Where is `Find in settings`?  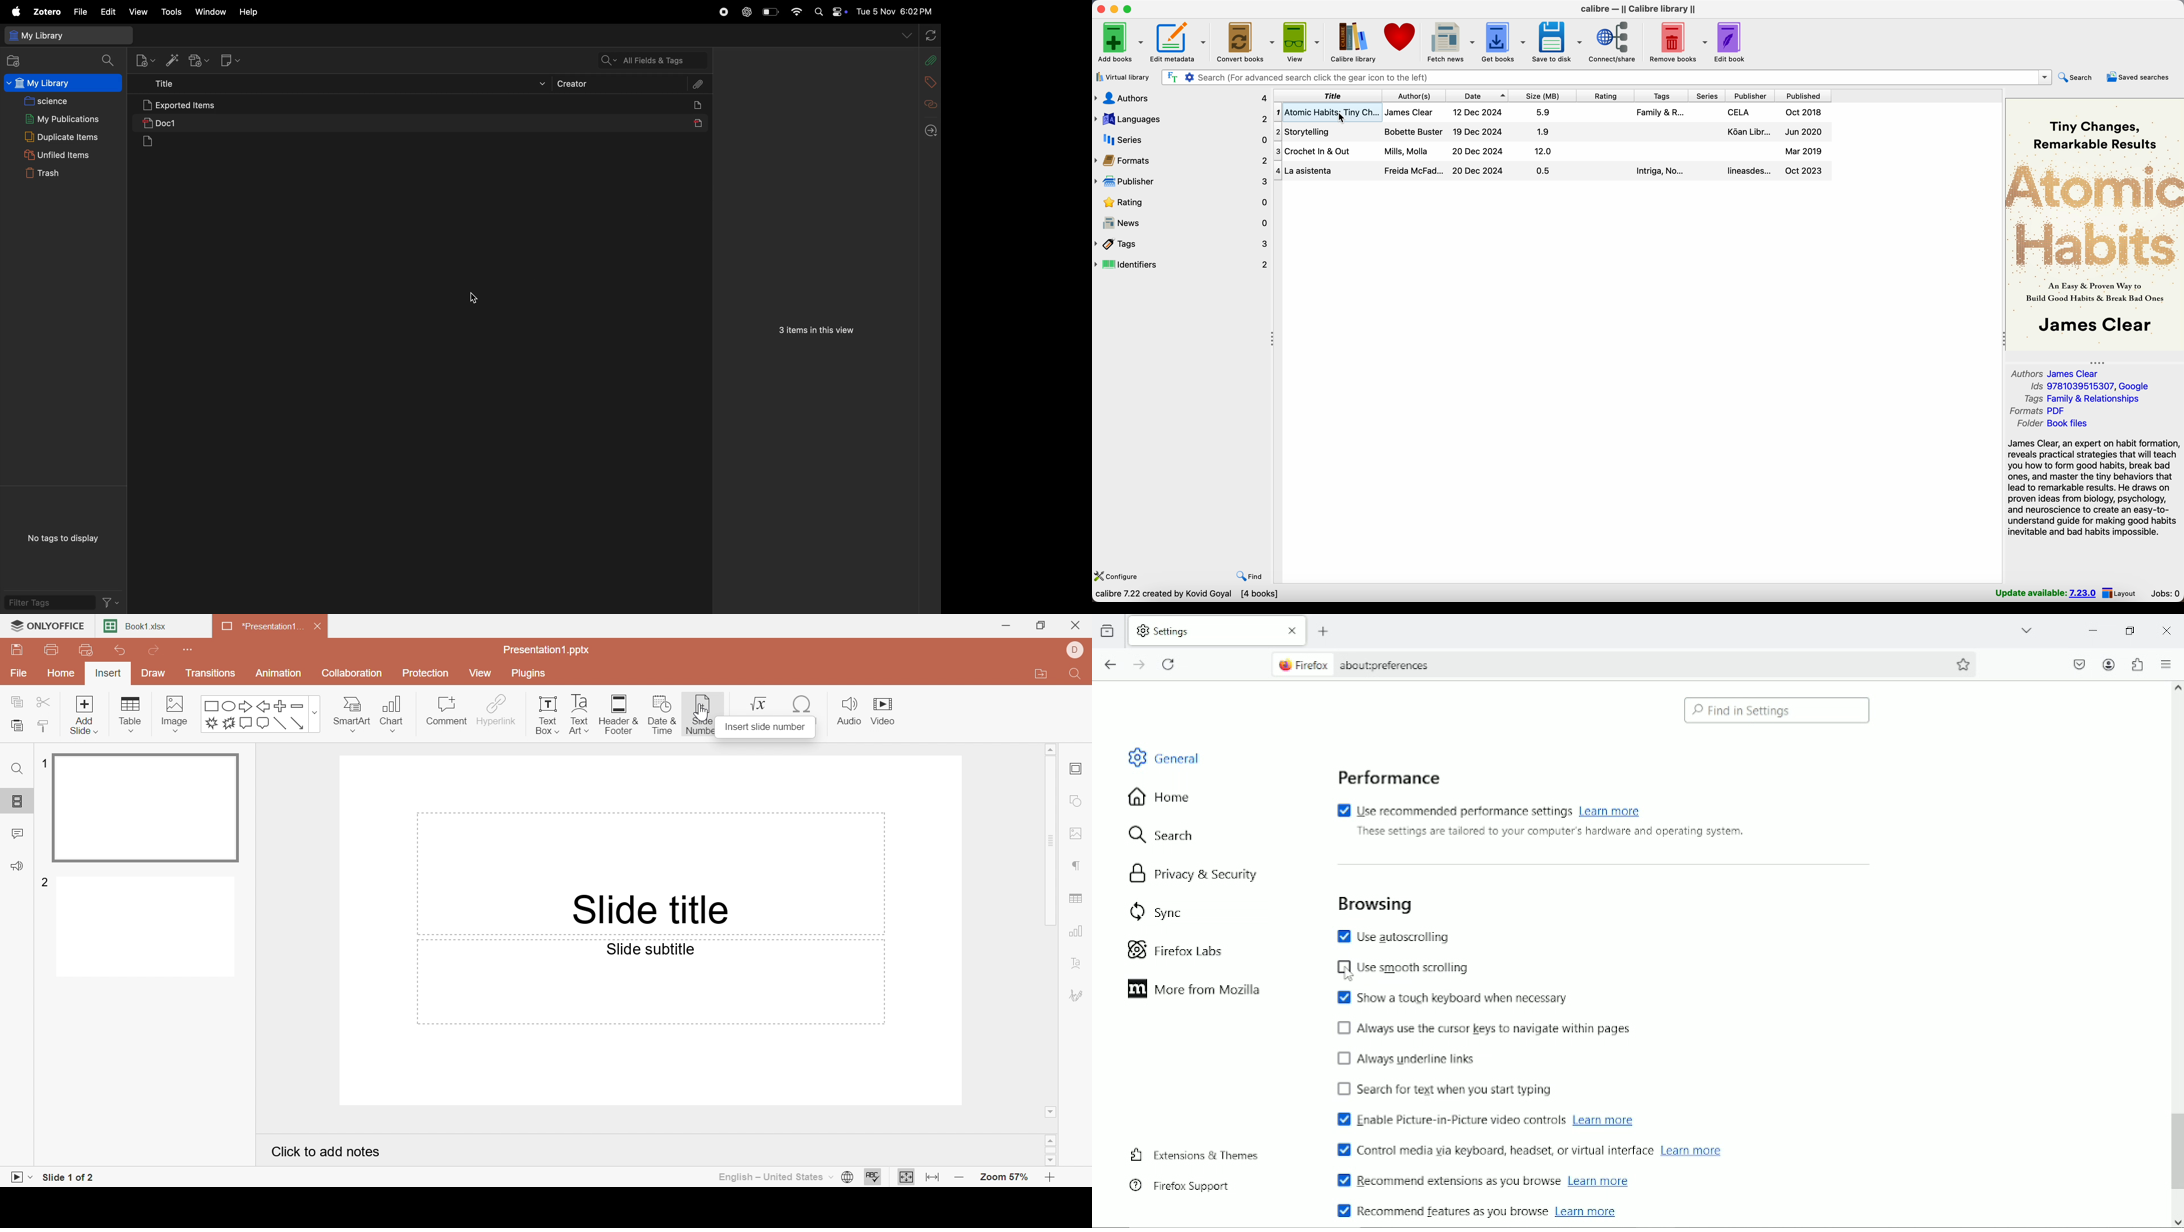 Find in settings is located at coordinates (1778, 711).